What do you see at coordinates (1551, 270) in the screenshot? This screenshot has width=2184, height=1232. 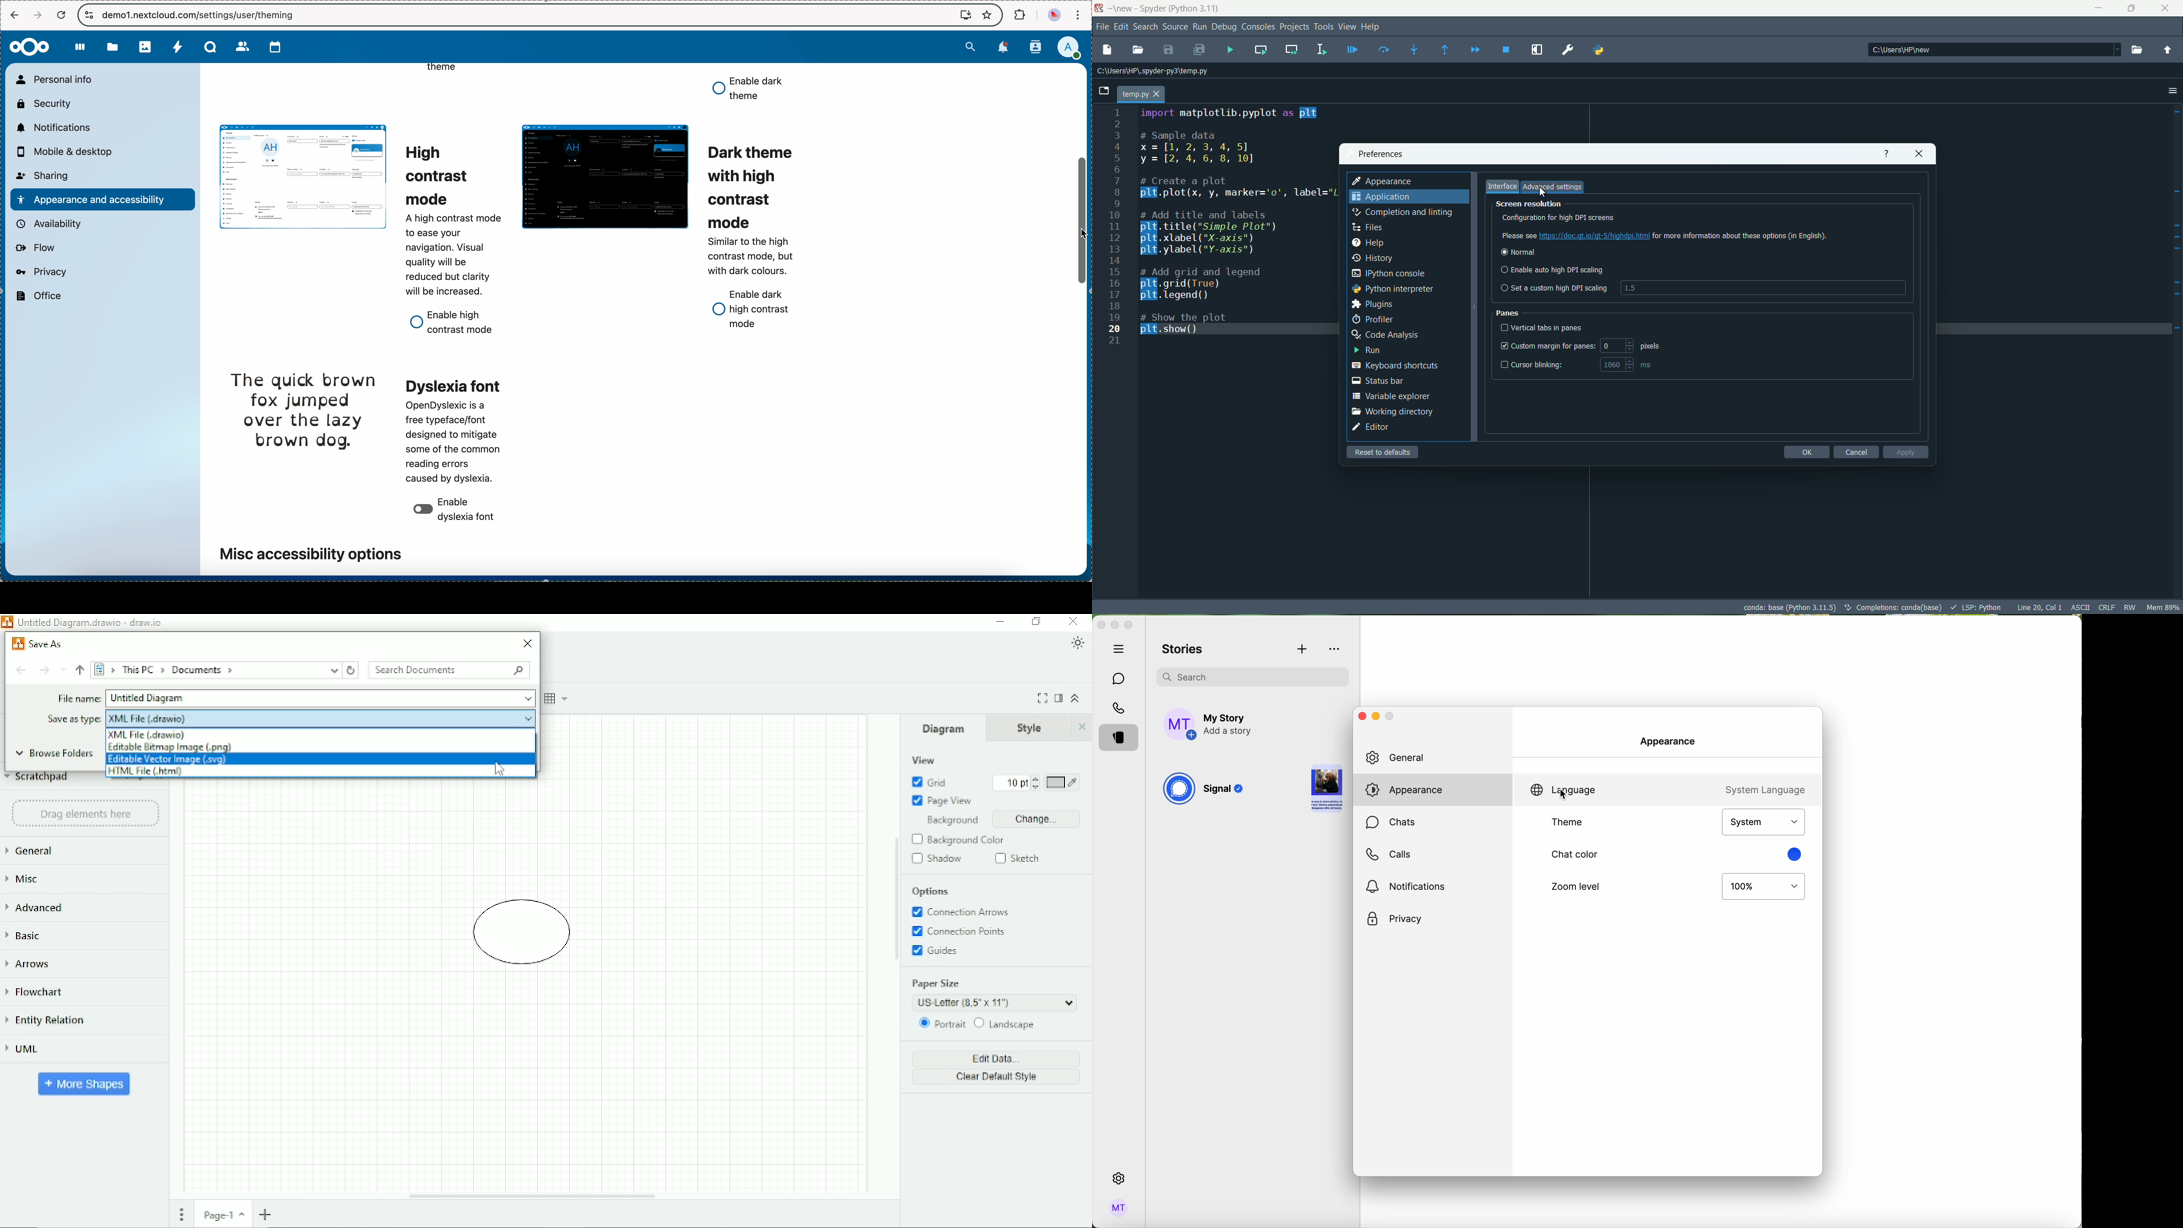 I see `enable auto high DPI scaling` at bounding box center [1551, 270].